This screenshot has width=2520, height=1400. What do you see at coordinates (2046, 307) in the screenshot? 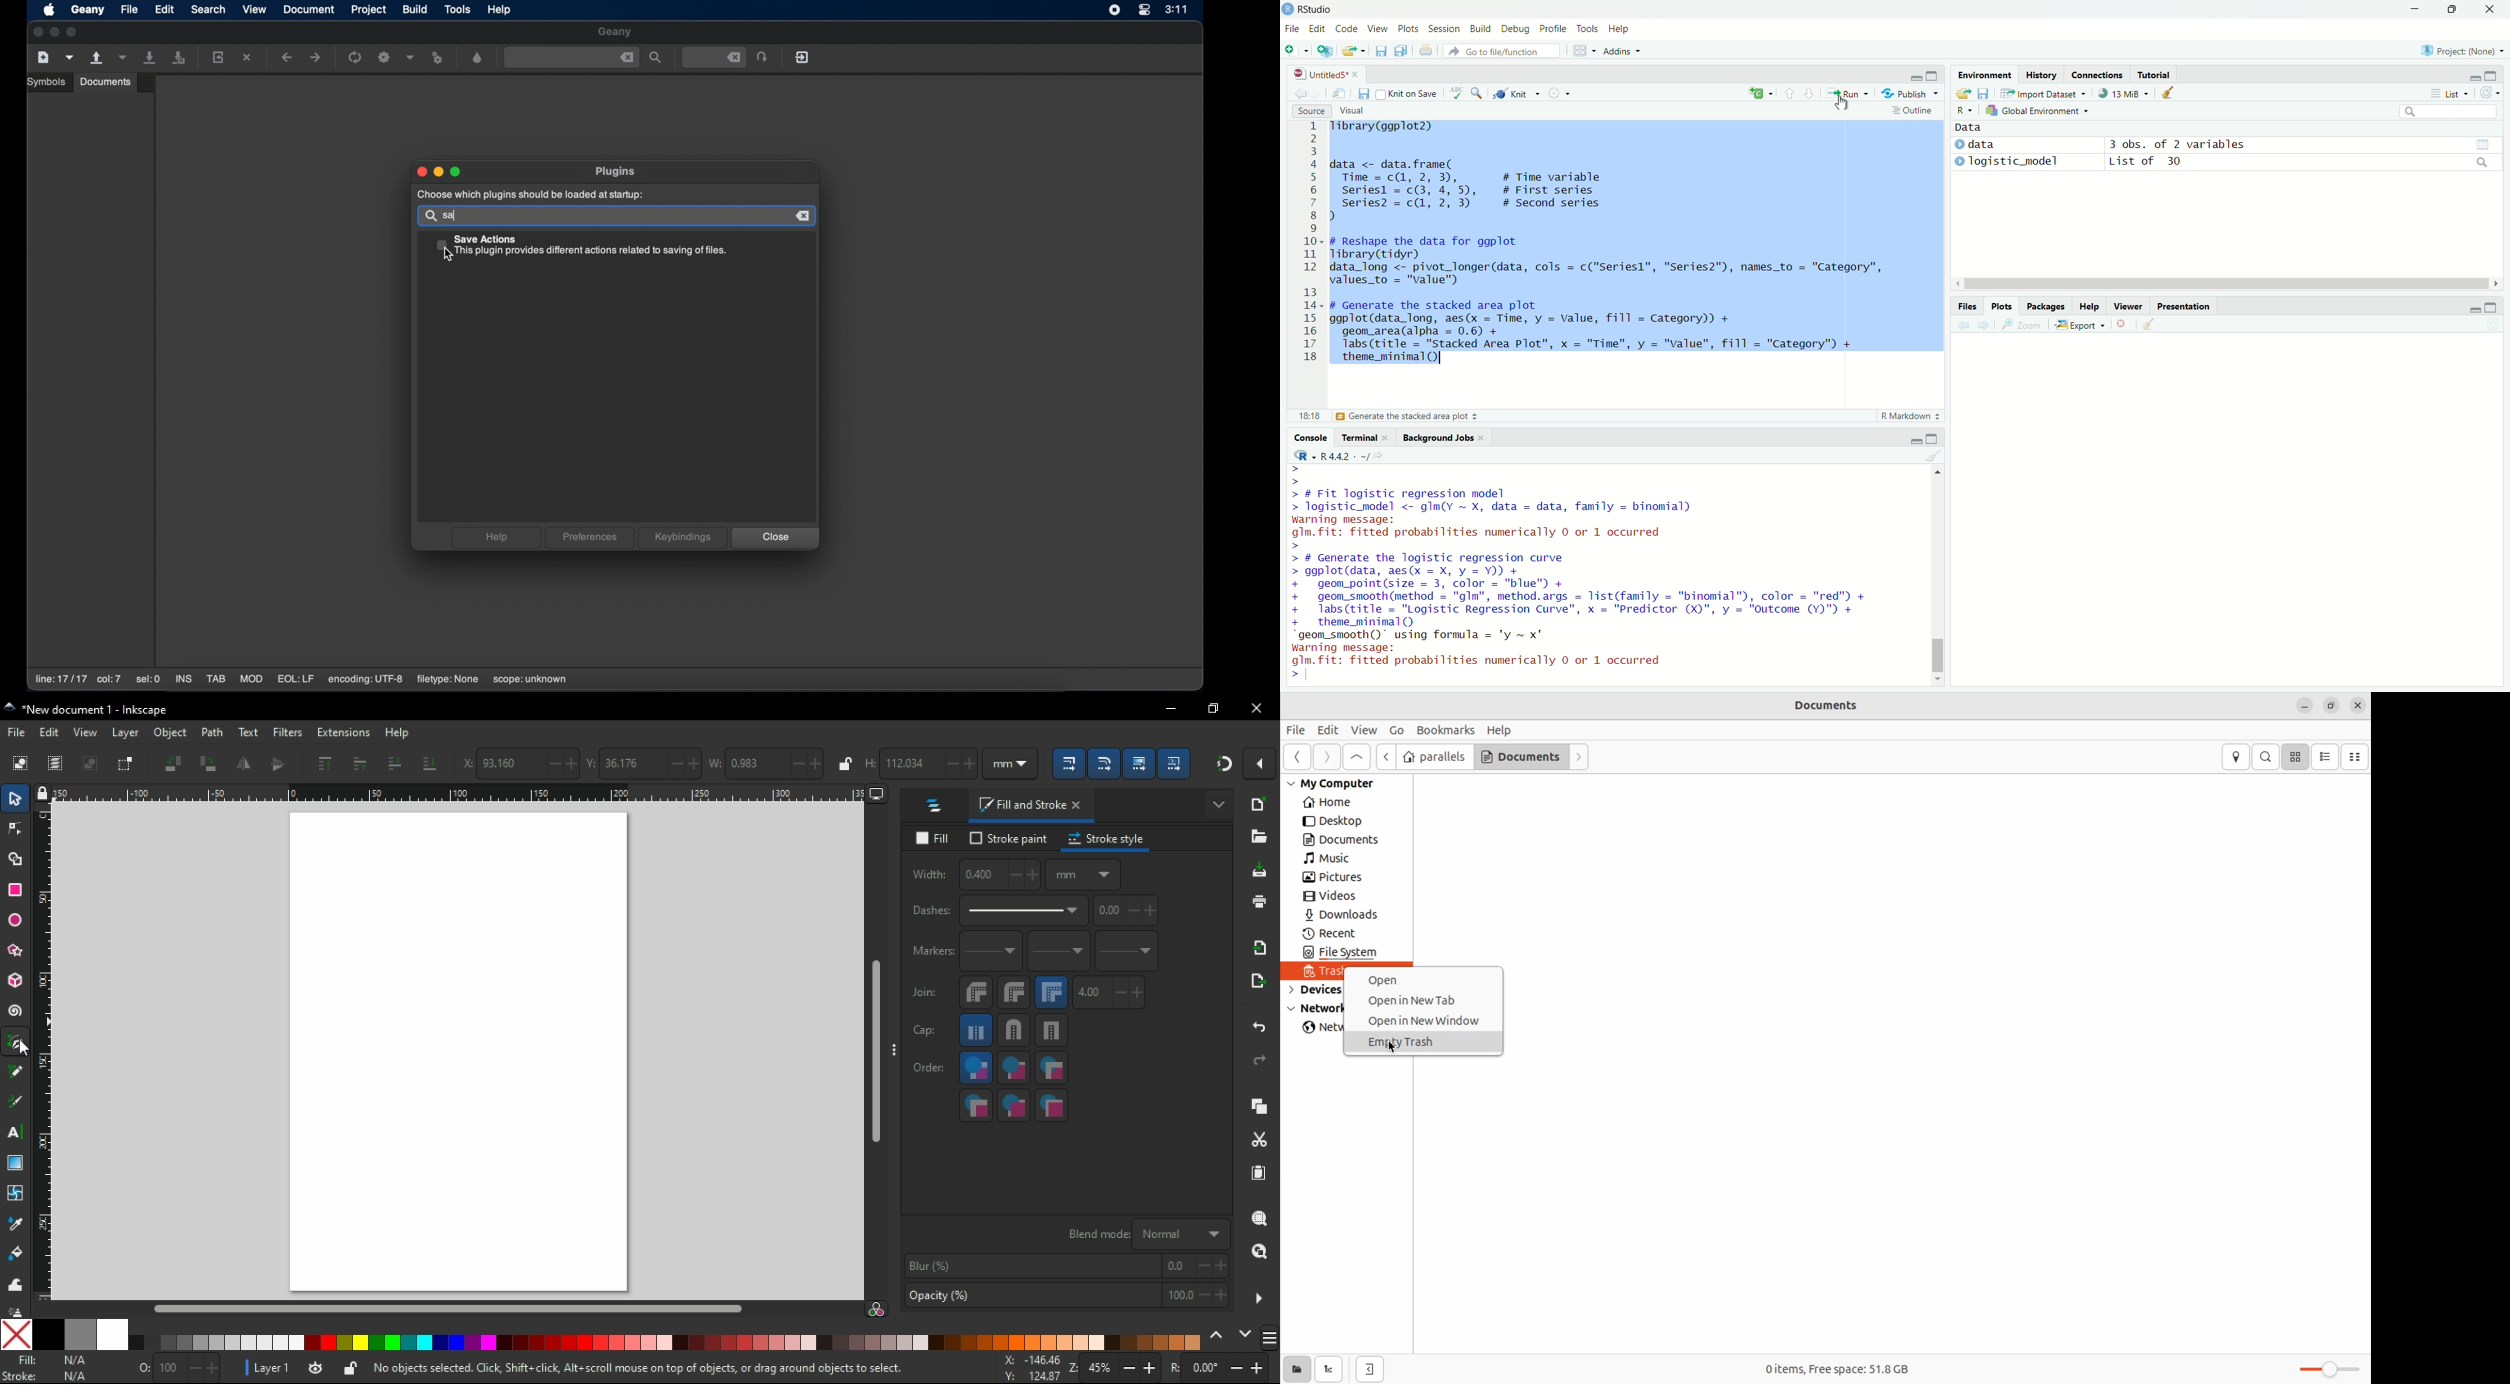
I see `Packages` at bounding box center [2046, 307].